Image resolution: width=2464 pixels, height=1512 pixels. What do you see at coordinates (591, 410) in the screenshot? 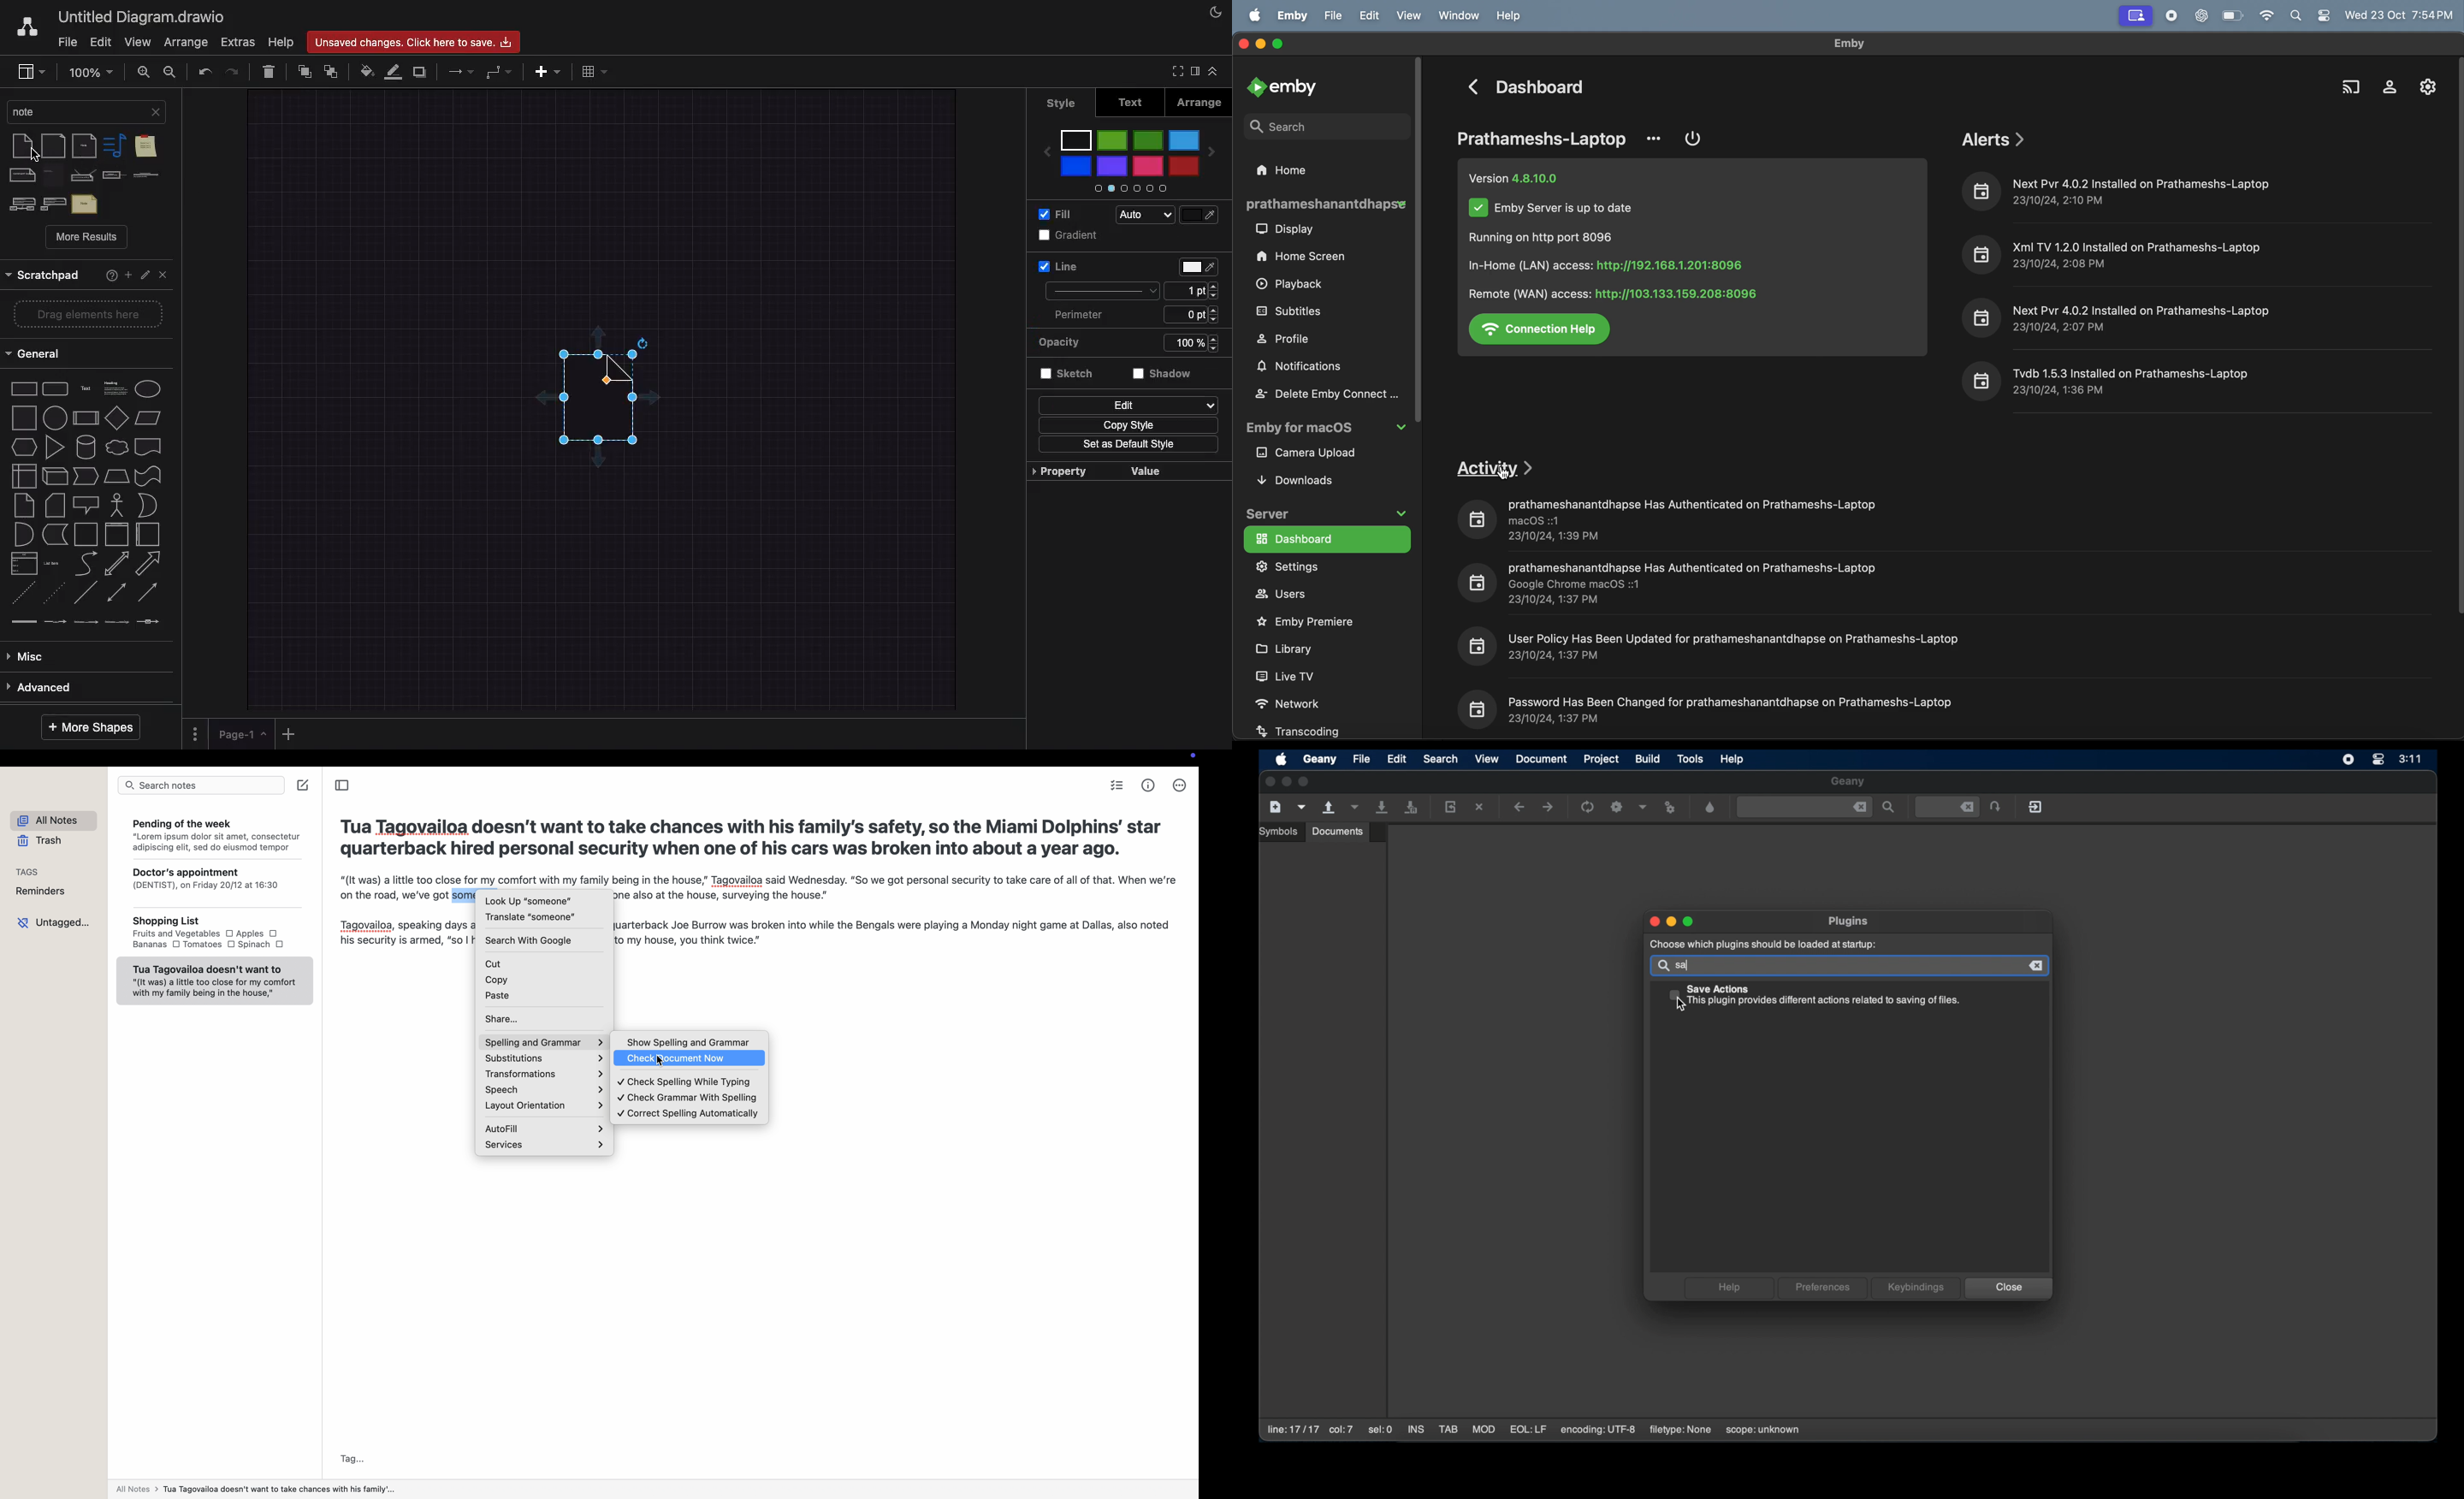
I see `Floating note` at bounding box center [591, 410].